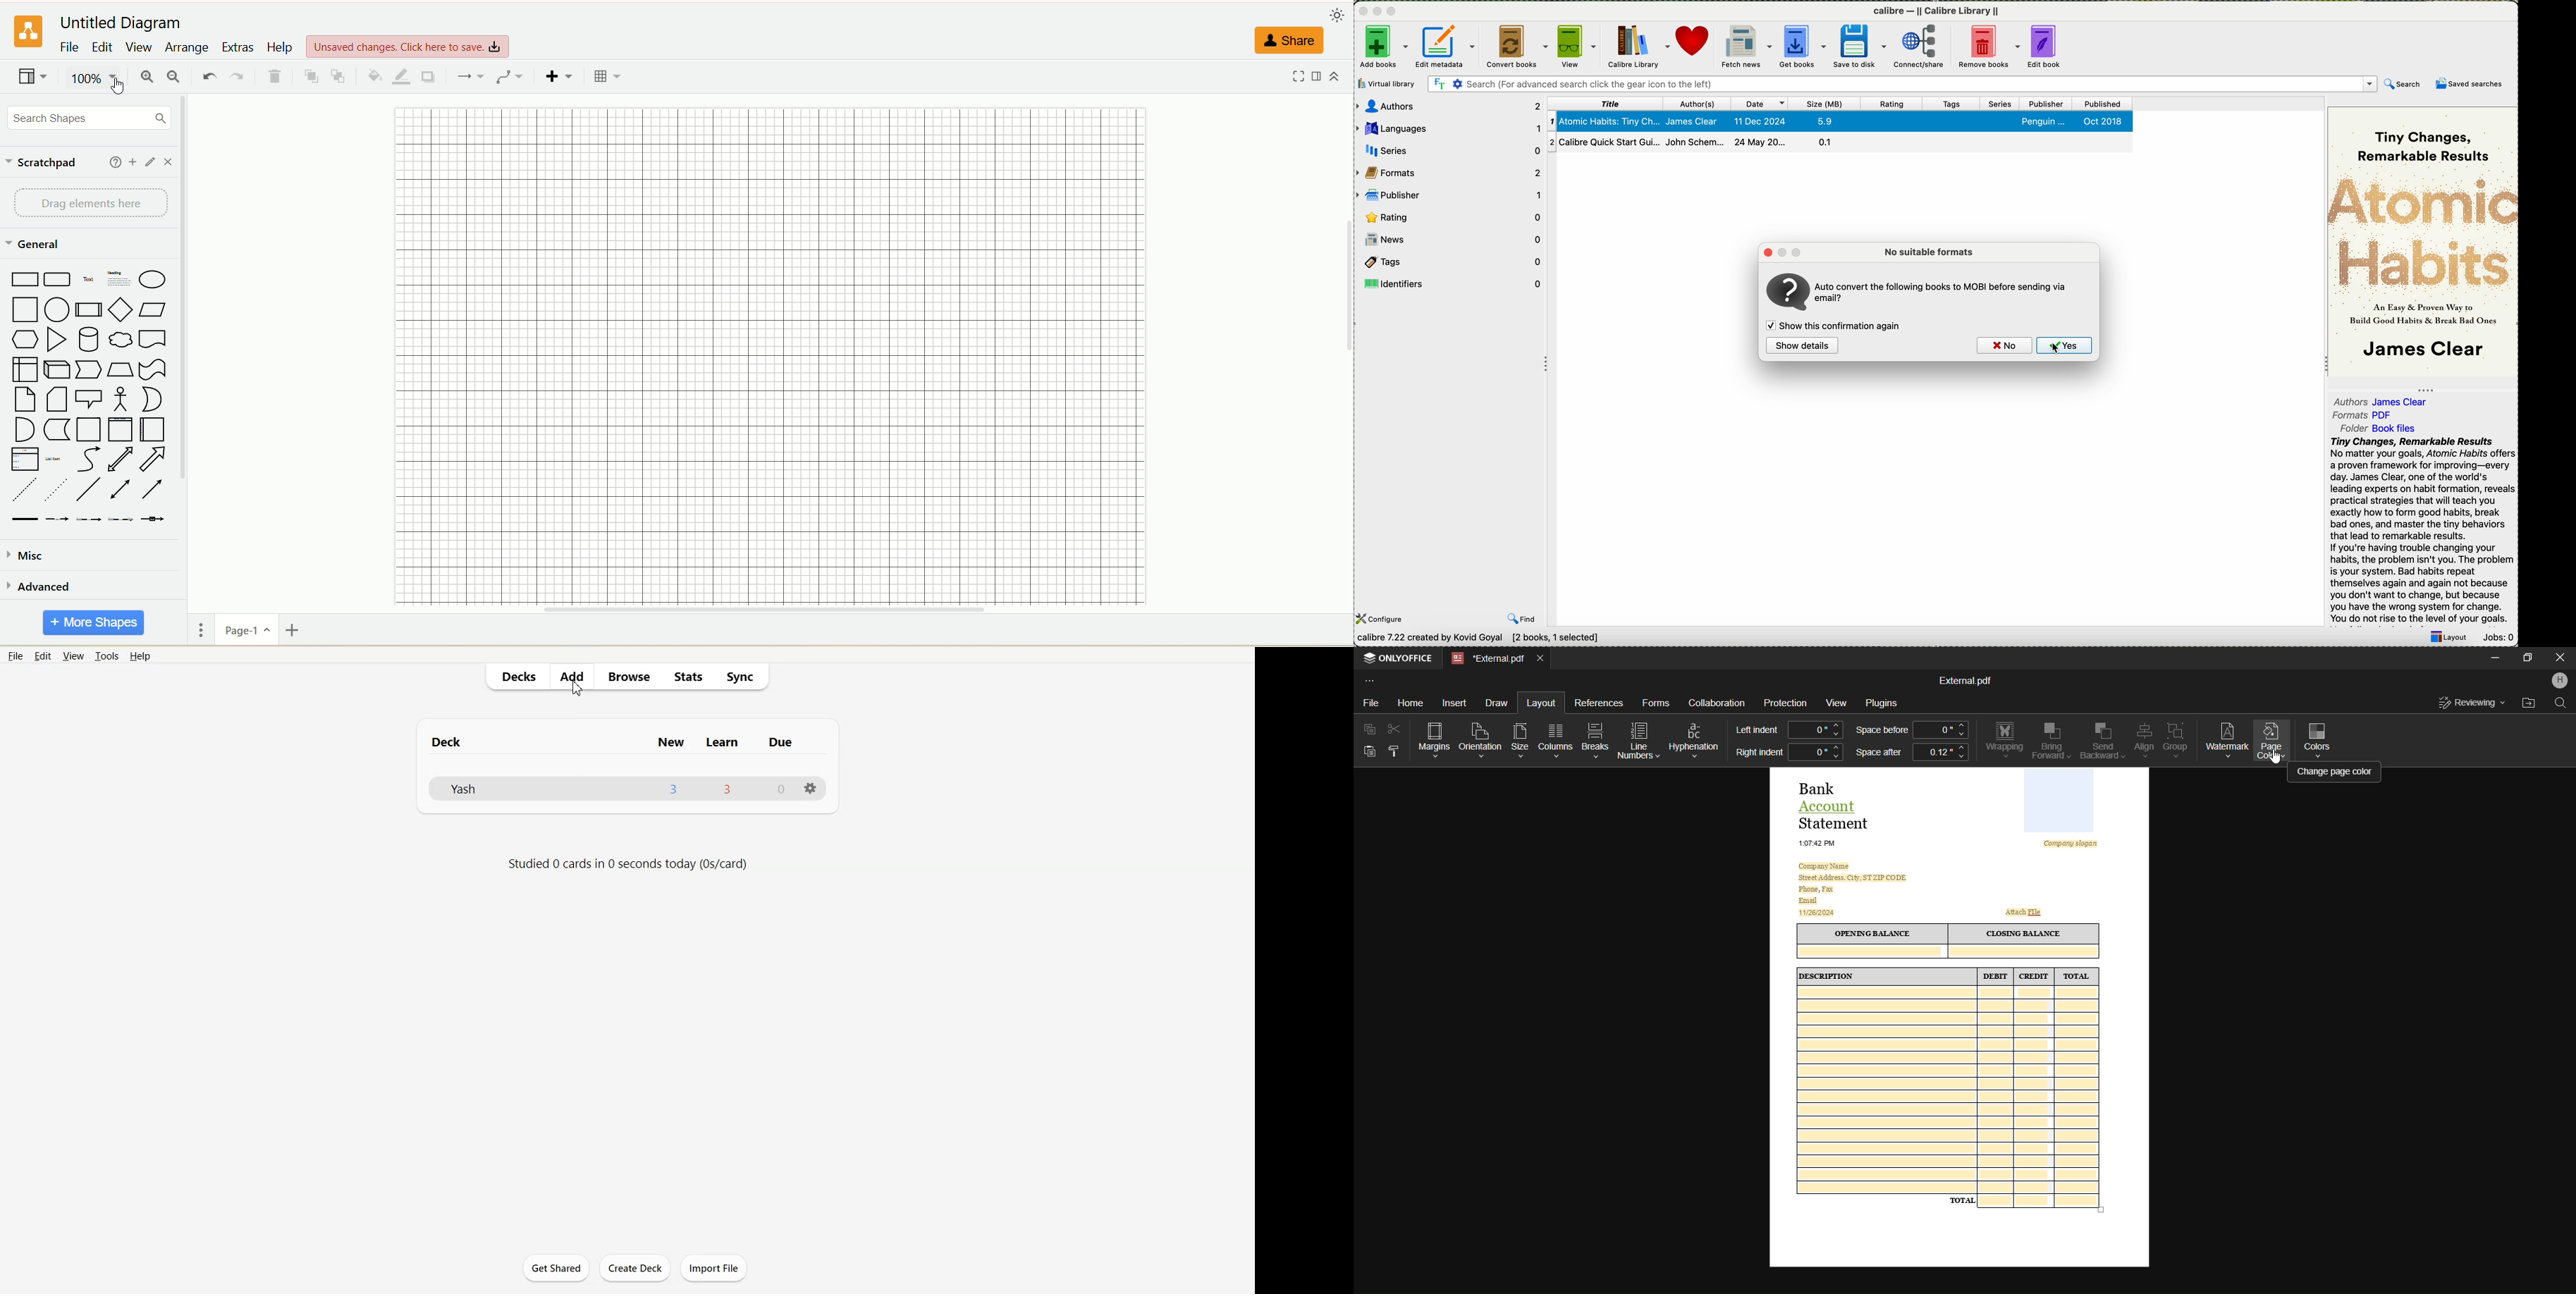 The height and width of the screenshot is (1316, 2576). Describe the element at coordinates (92, 623) in the screenshot. I see `more shapes` at that location.